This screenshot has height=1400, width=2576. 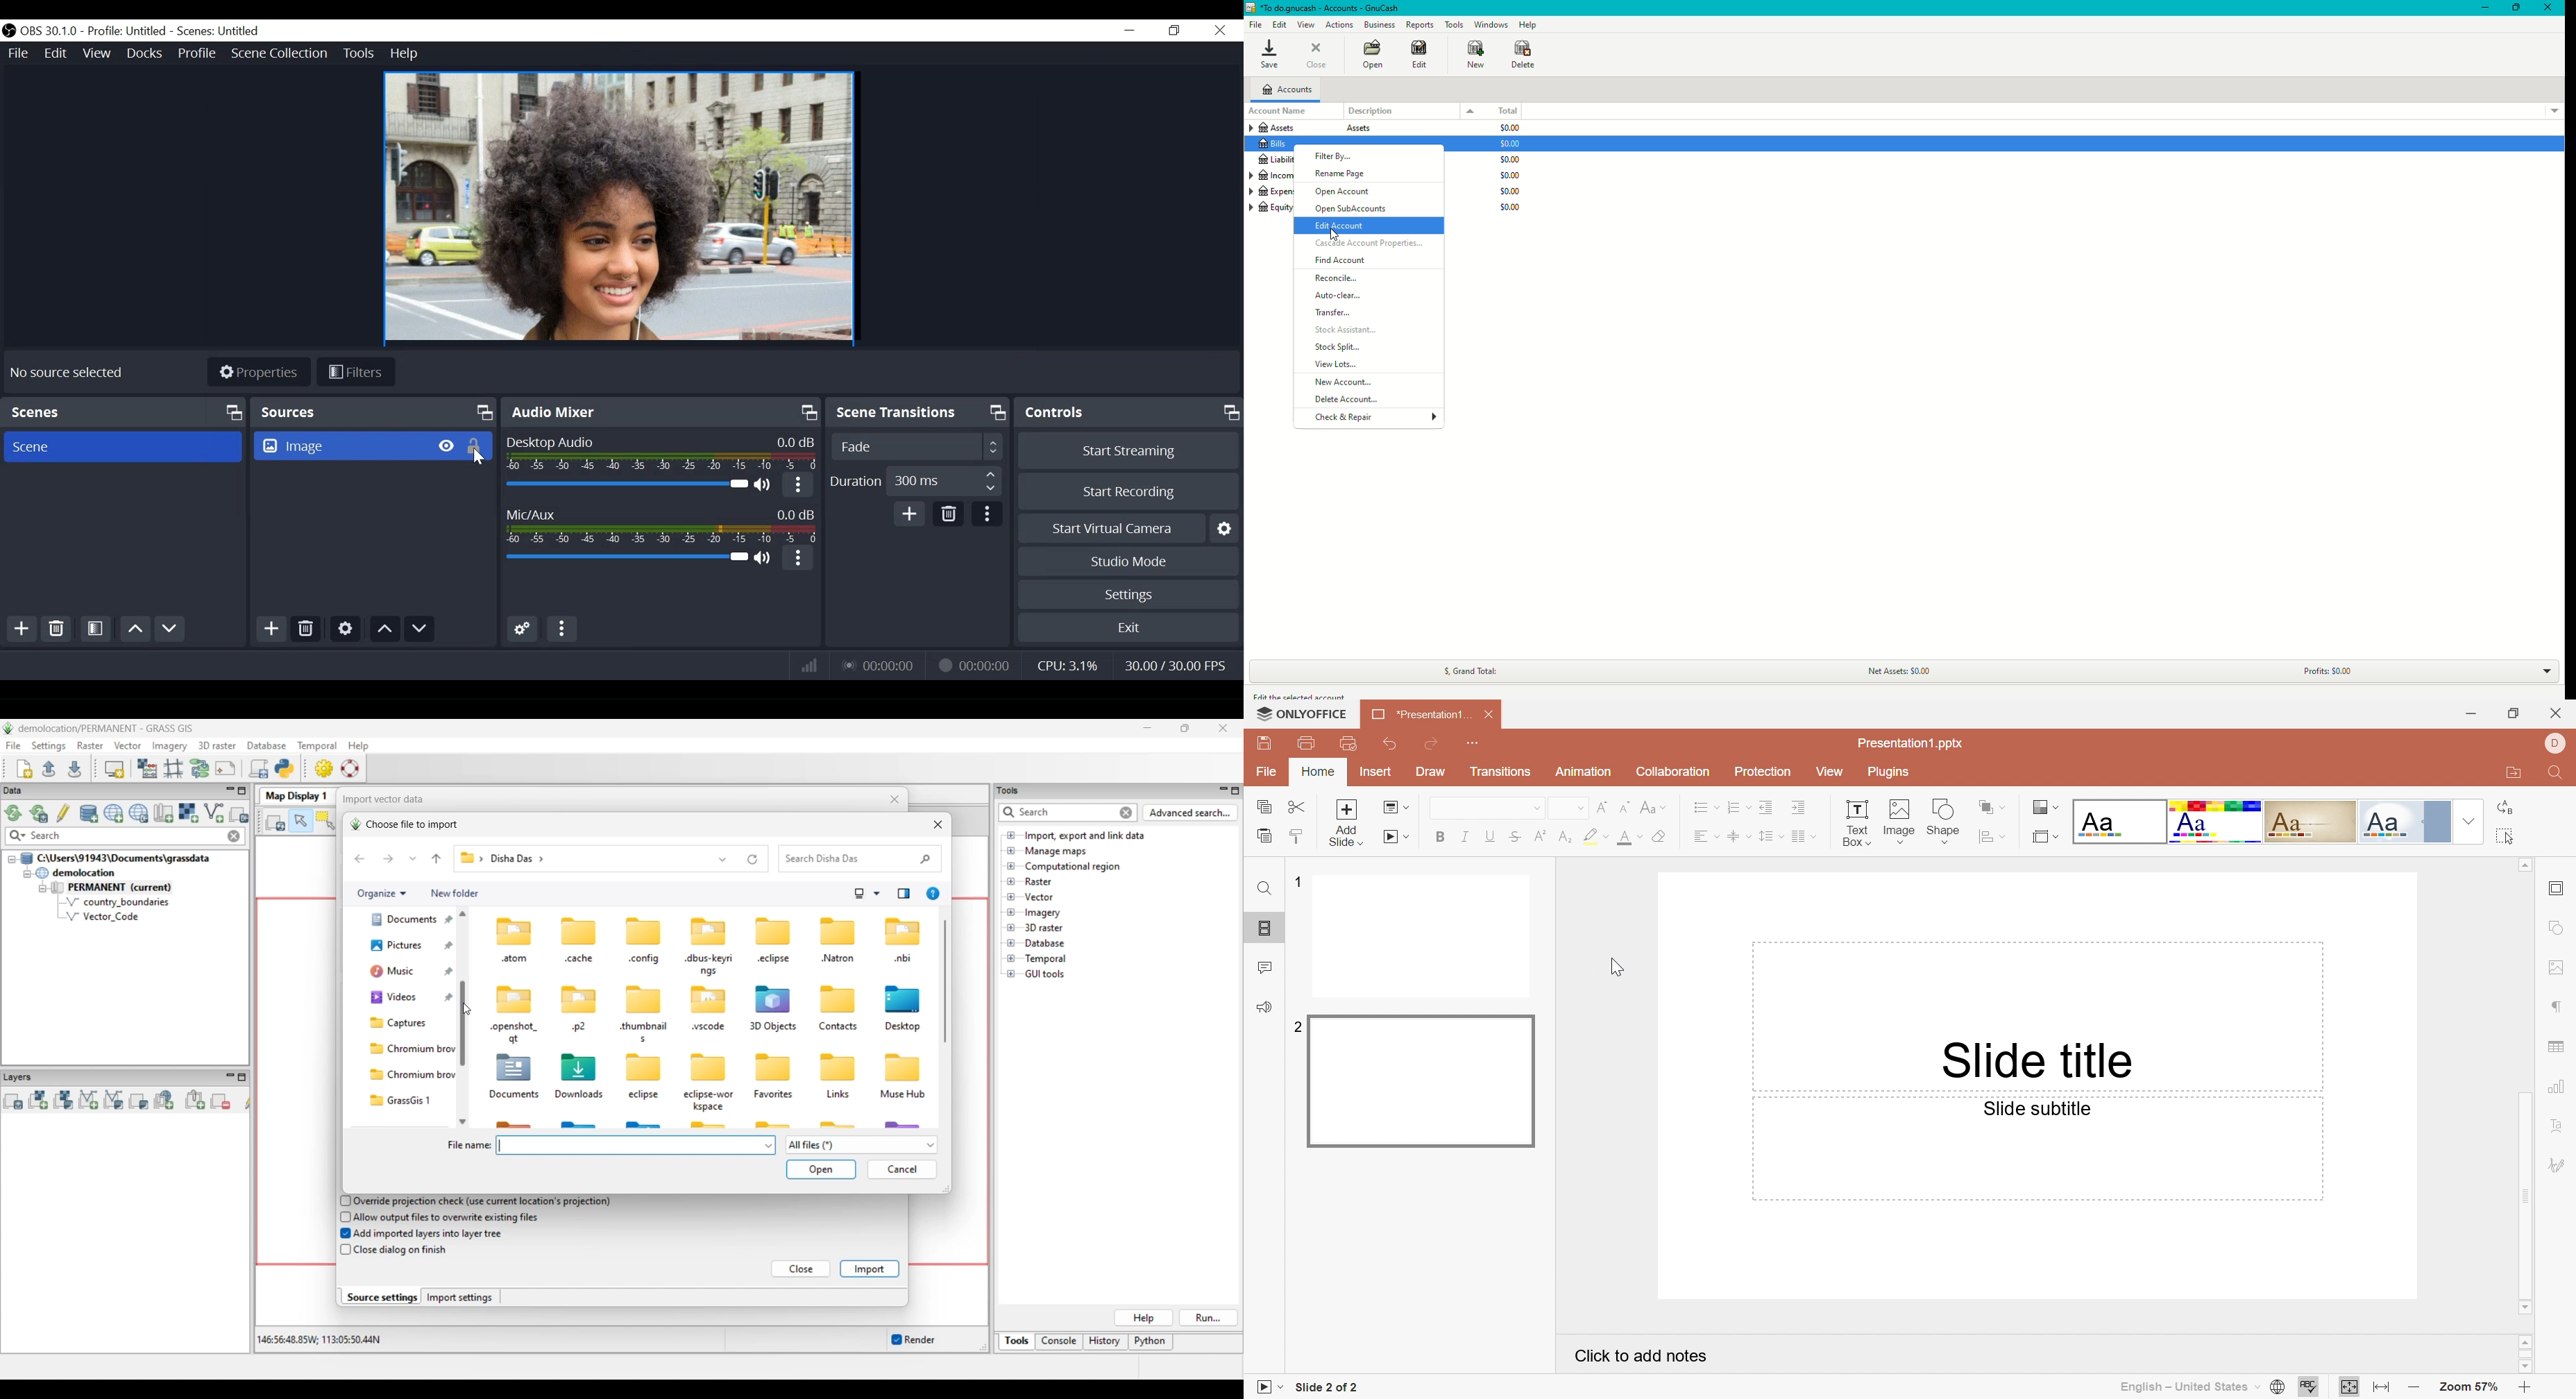 What do you see at coordinates (1537, 808) in the screenshot?
I see `Drop Down` at bounding box center [1537, 808].